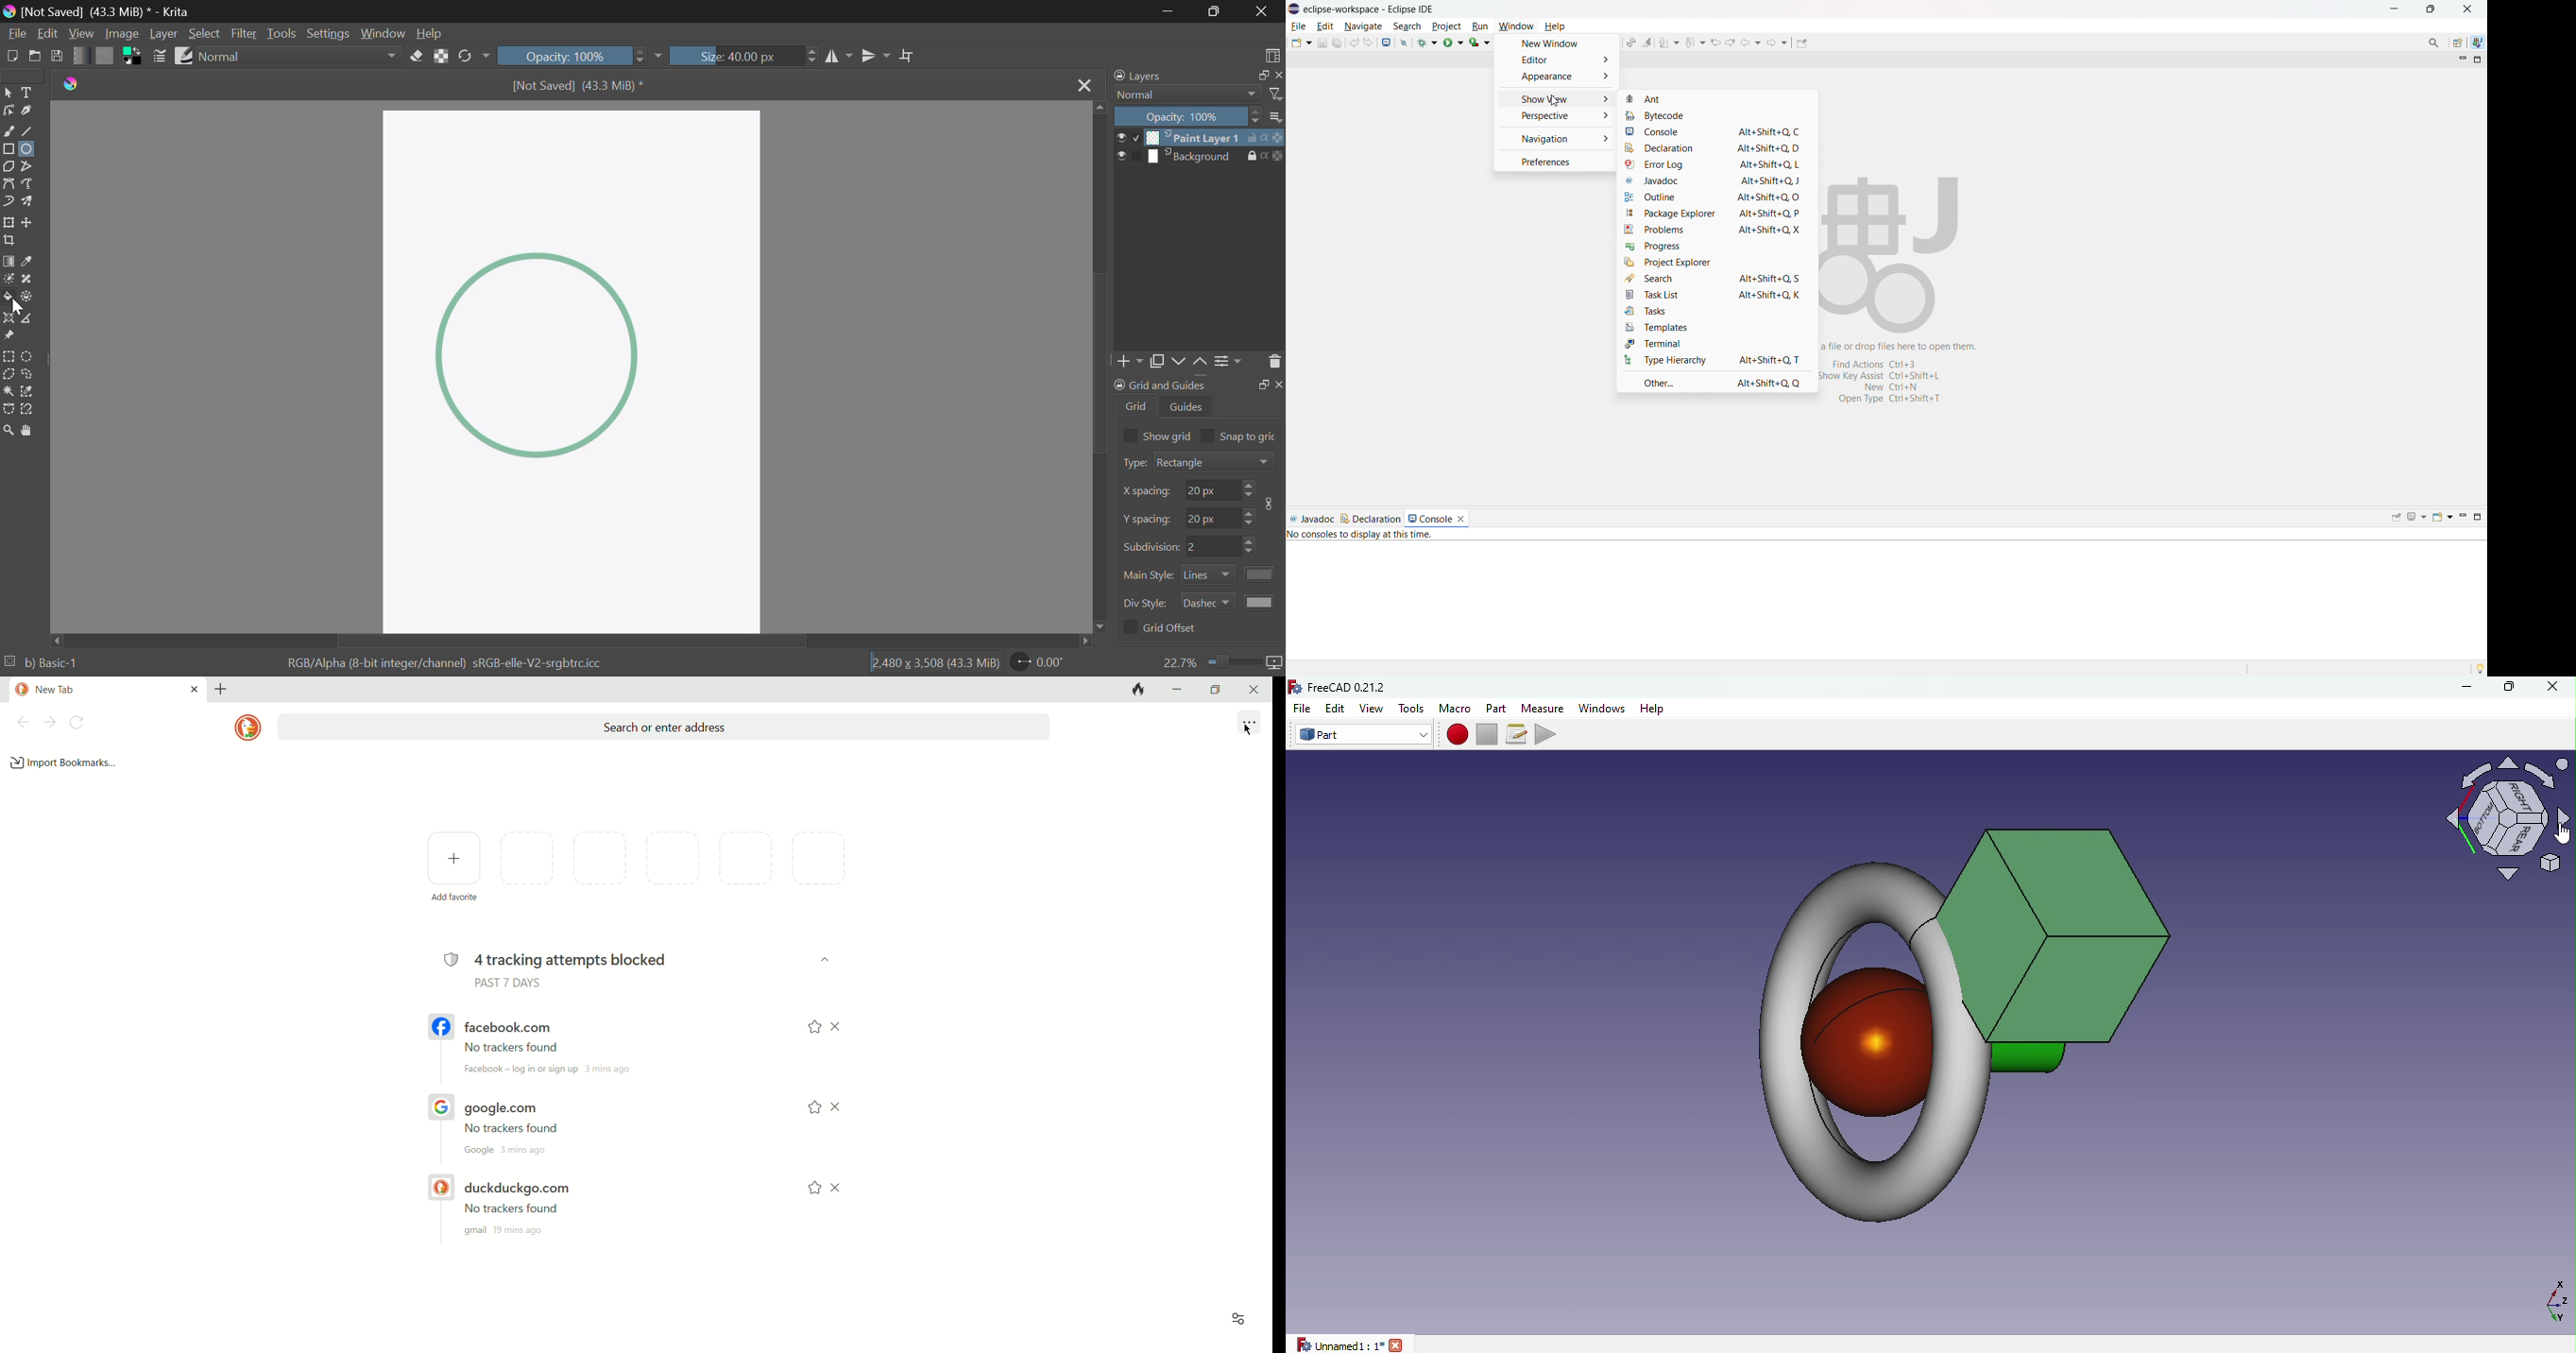  Describe the element at coordinates (558, 956) in the screenshot. I see `4 tracking attempts blocked` at that location.